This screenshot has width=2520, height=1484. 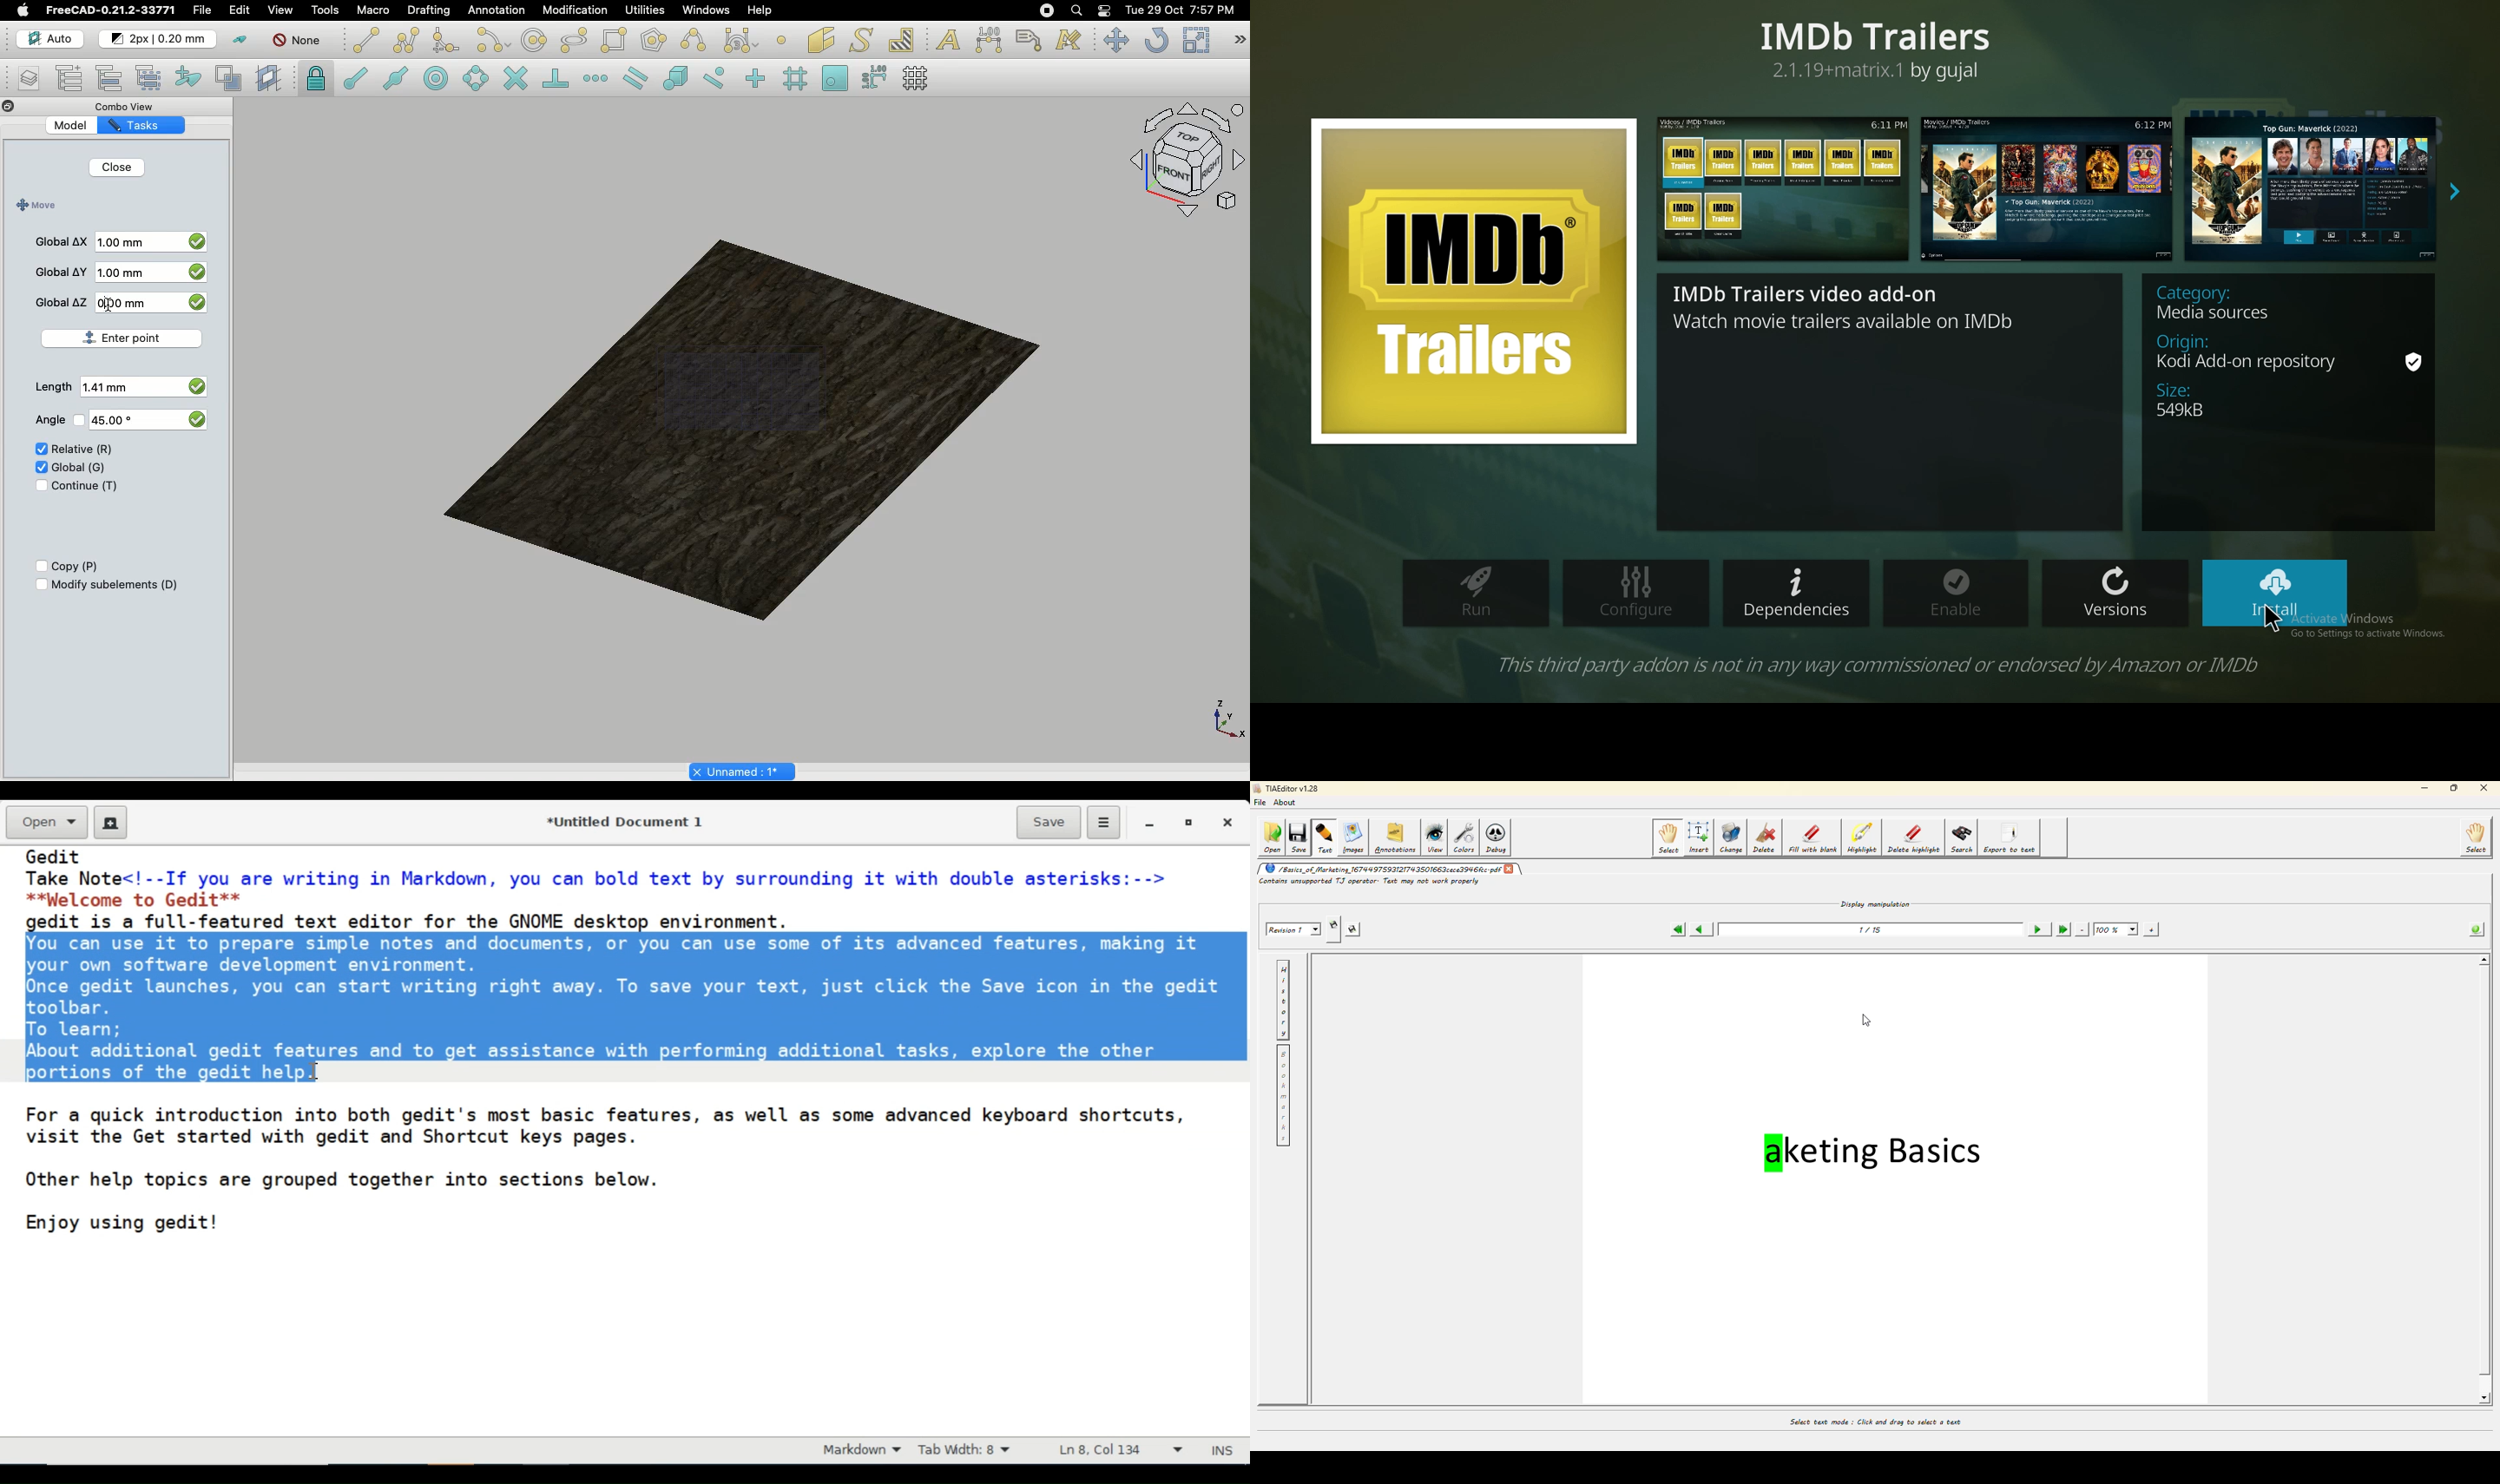 I want to click on Circle, so click(x=535, y=43).